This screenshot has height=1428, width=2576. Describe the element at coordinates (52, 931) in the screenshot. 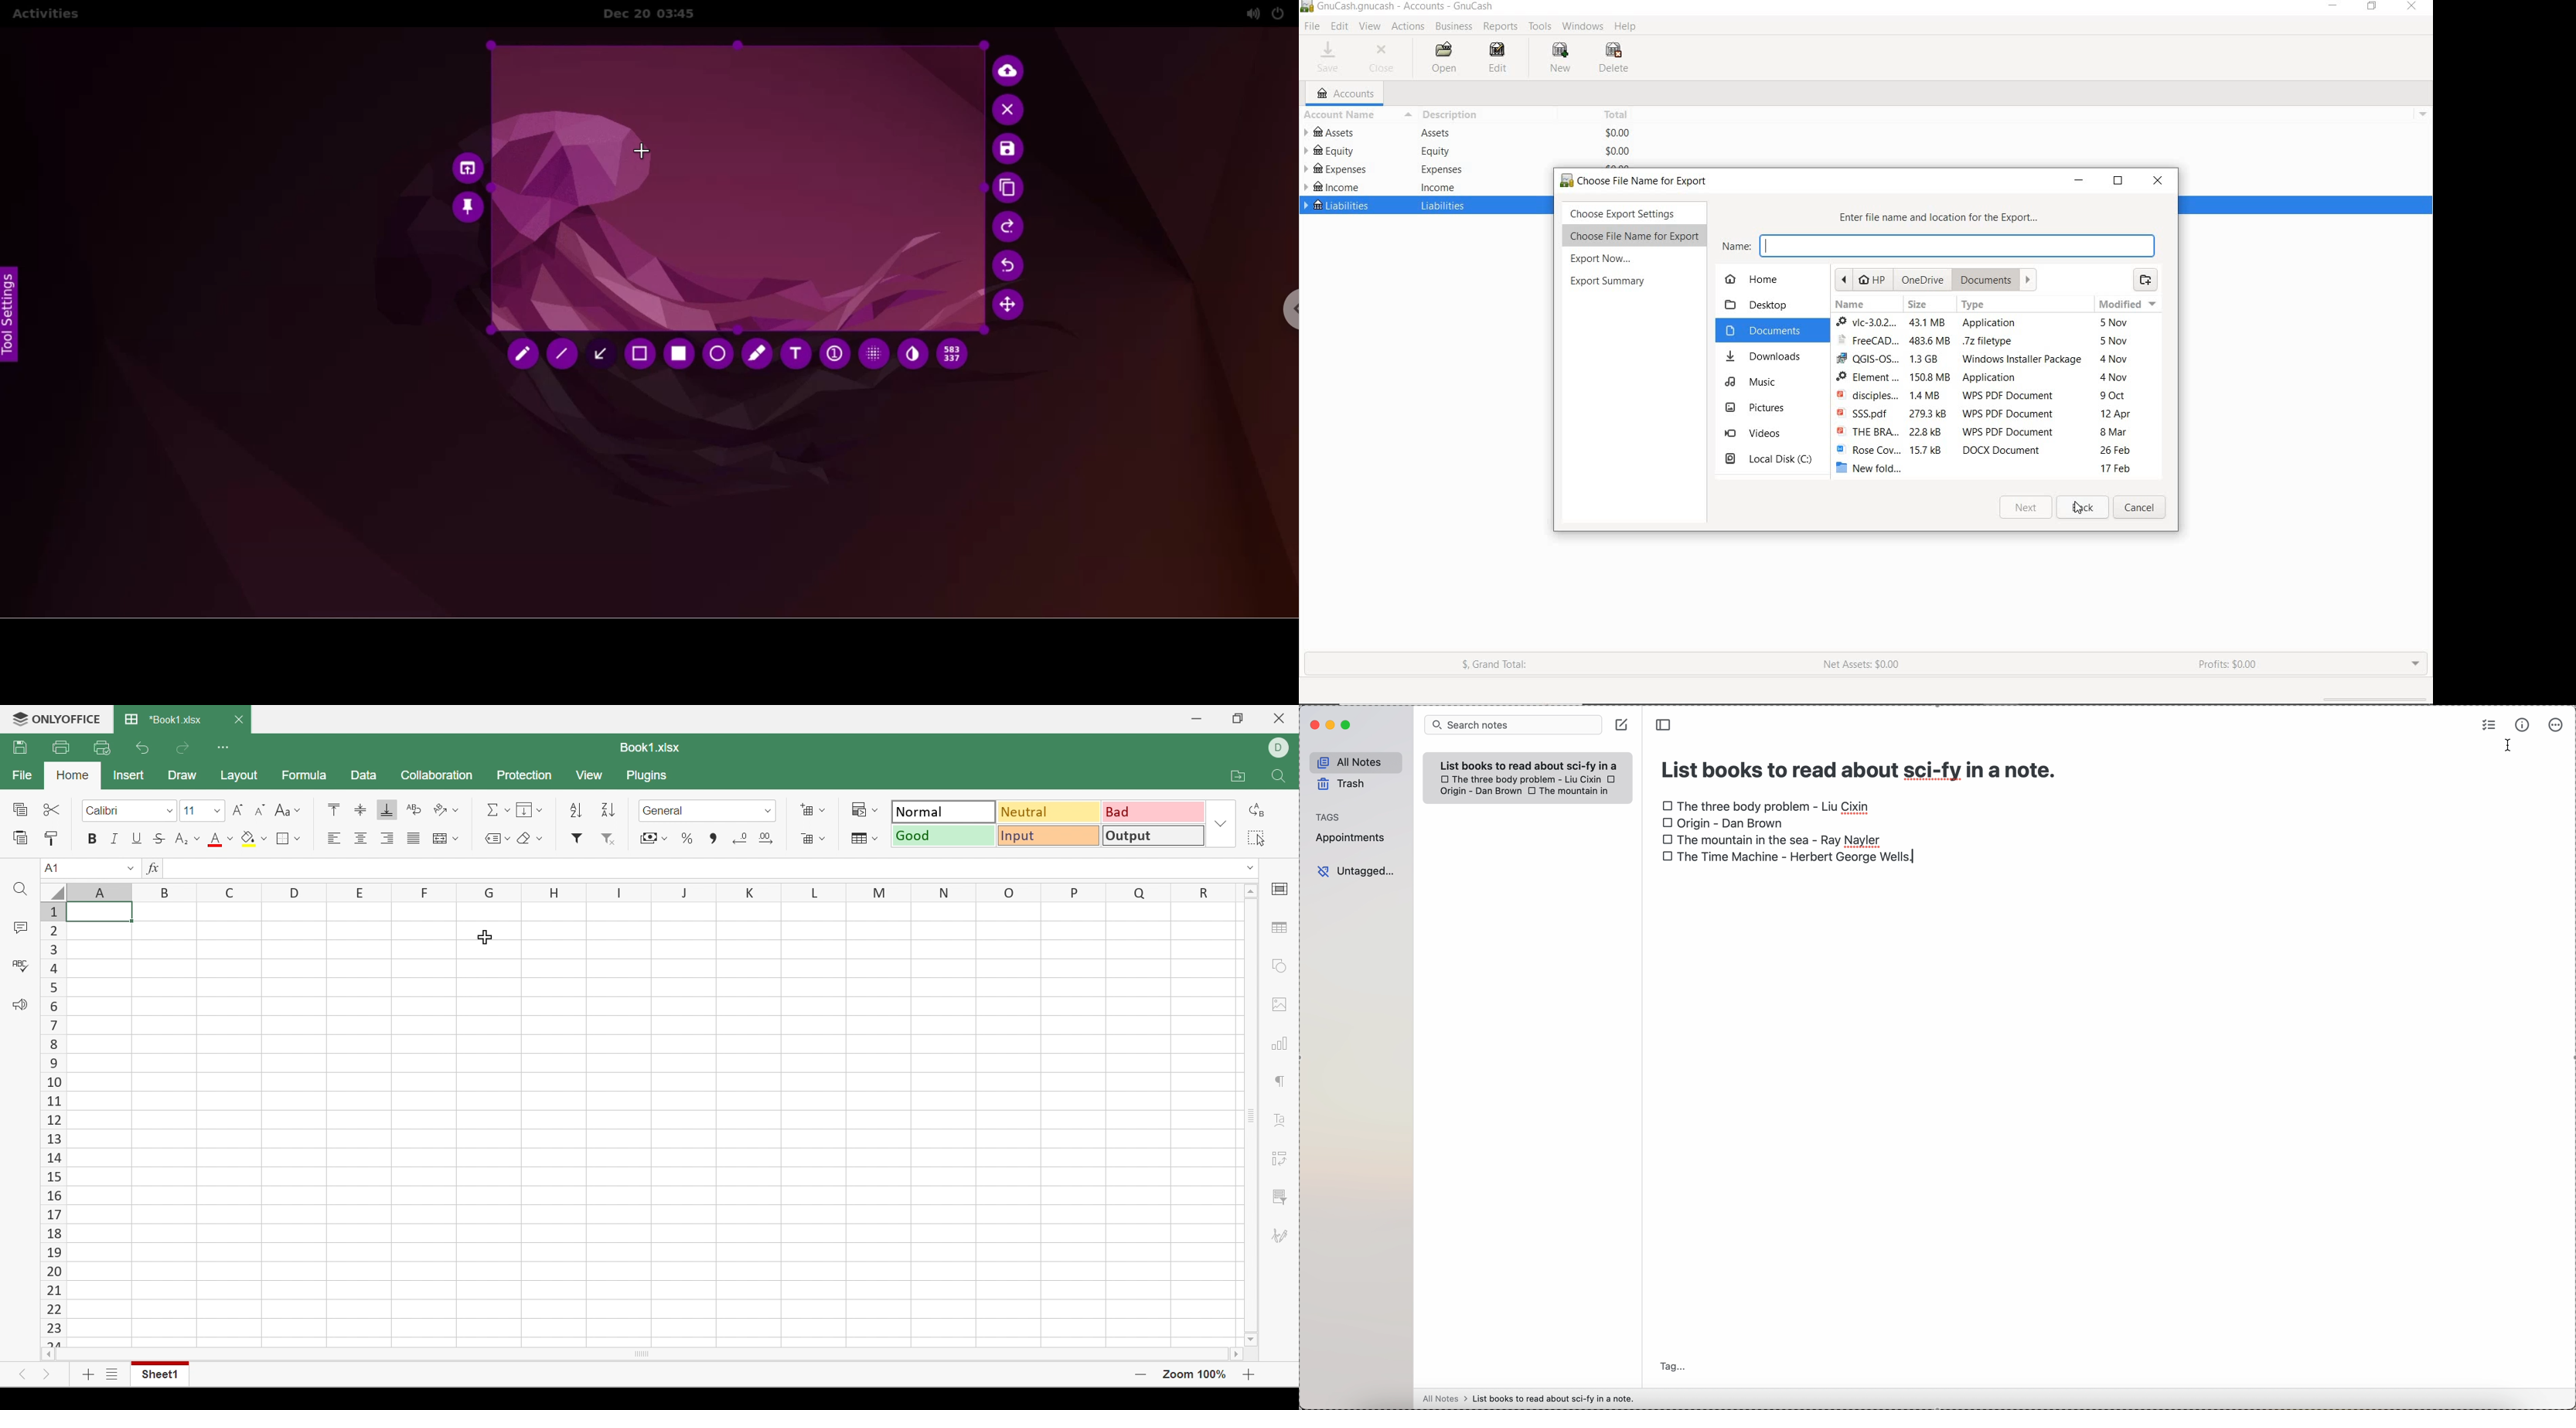

I see `2` at that location.